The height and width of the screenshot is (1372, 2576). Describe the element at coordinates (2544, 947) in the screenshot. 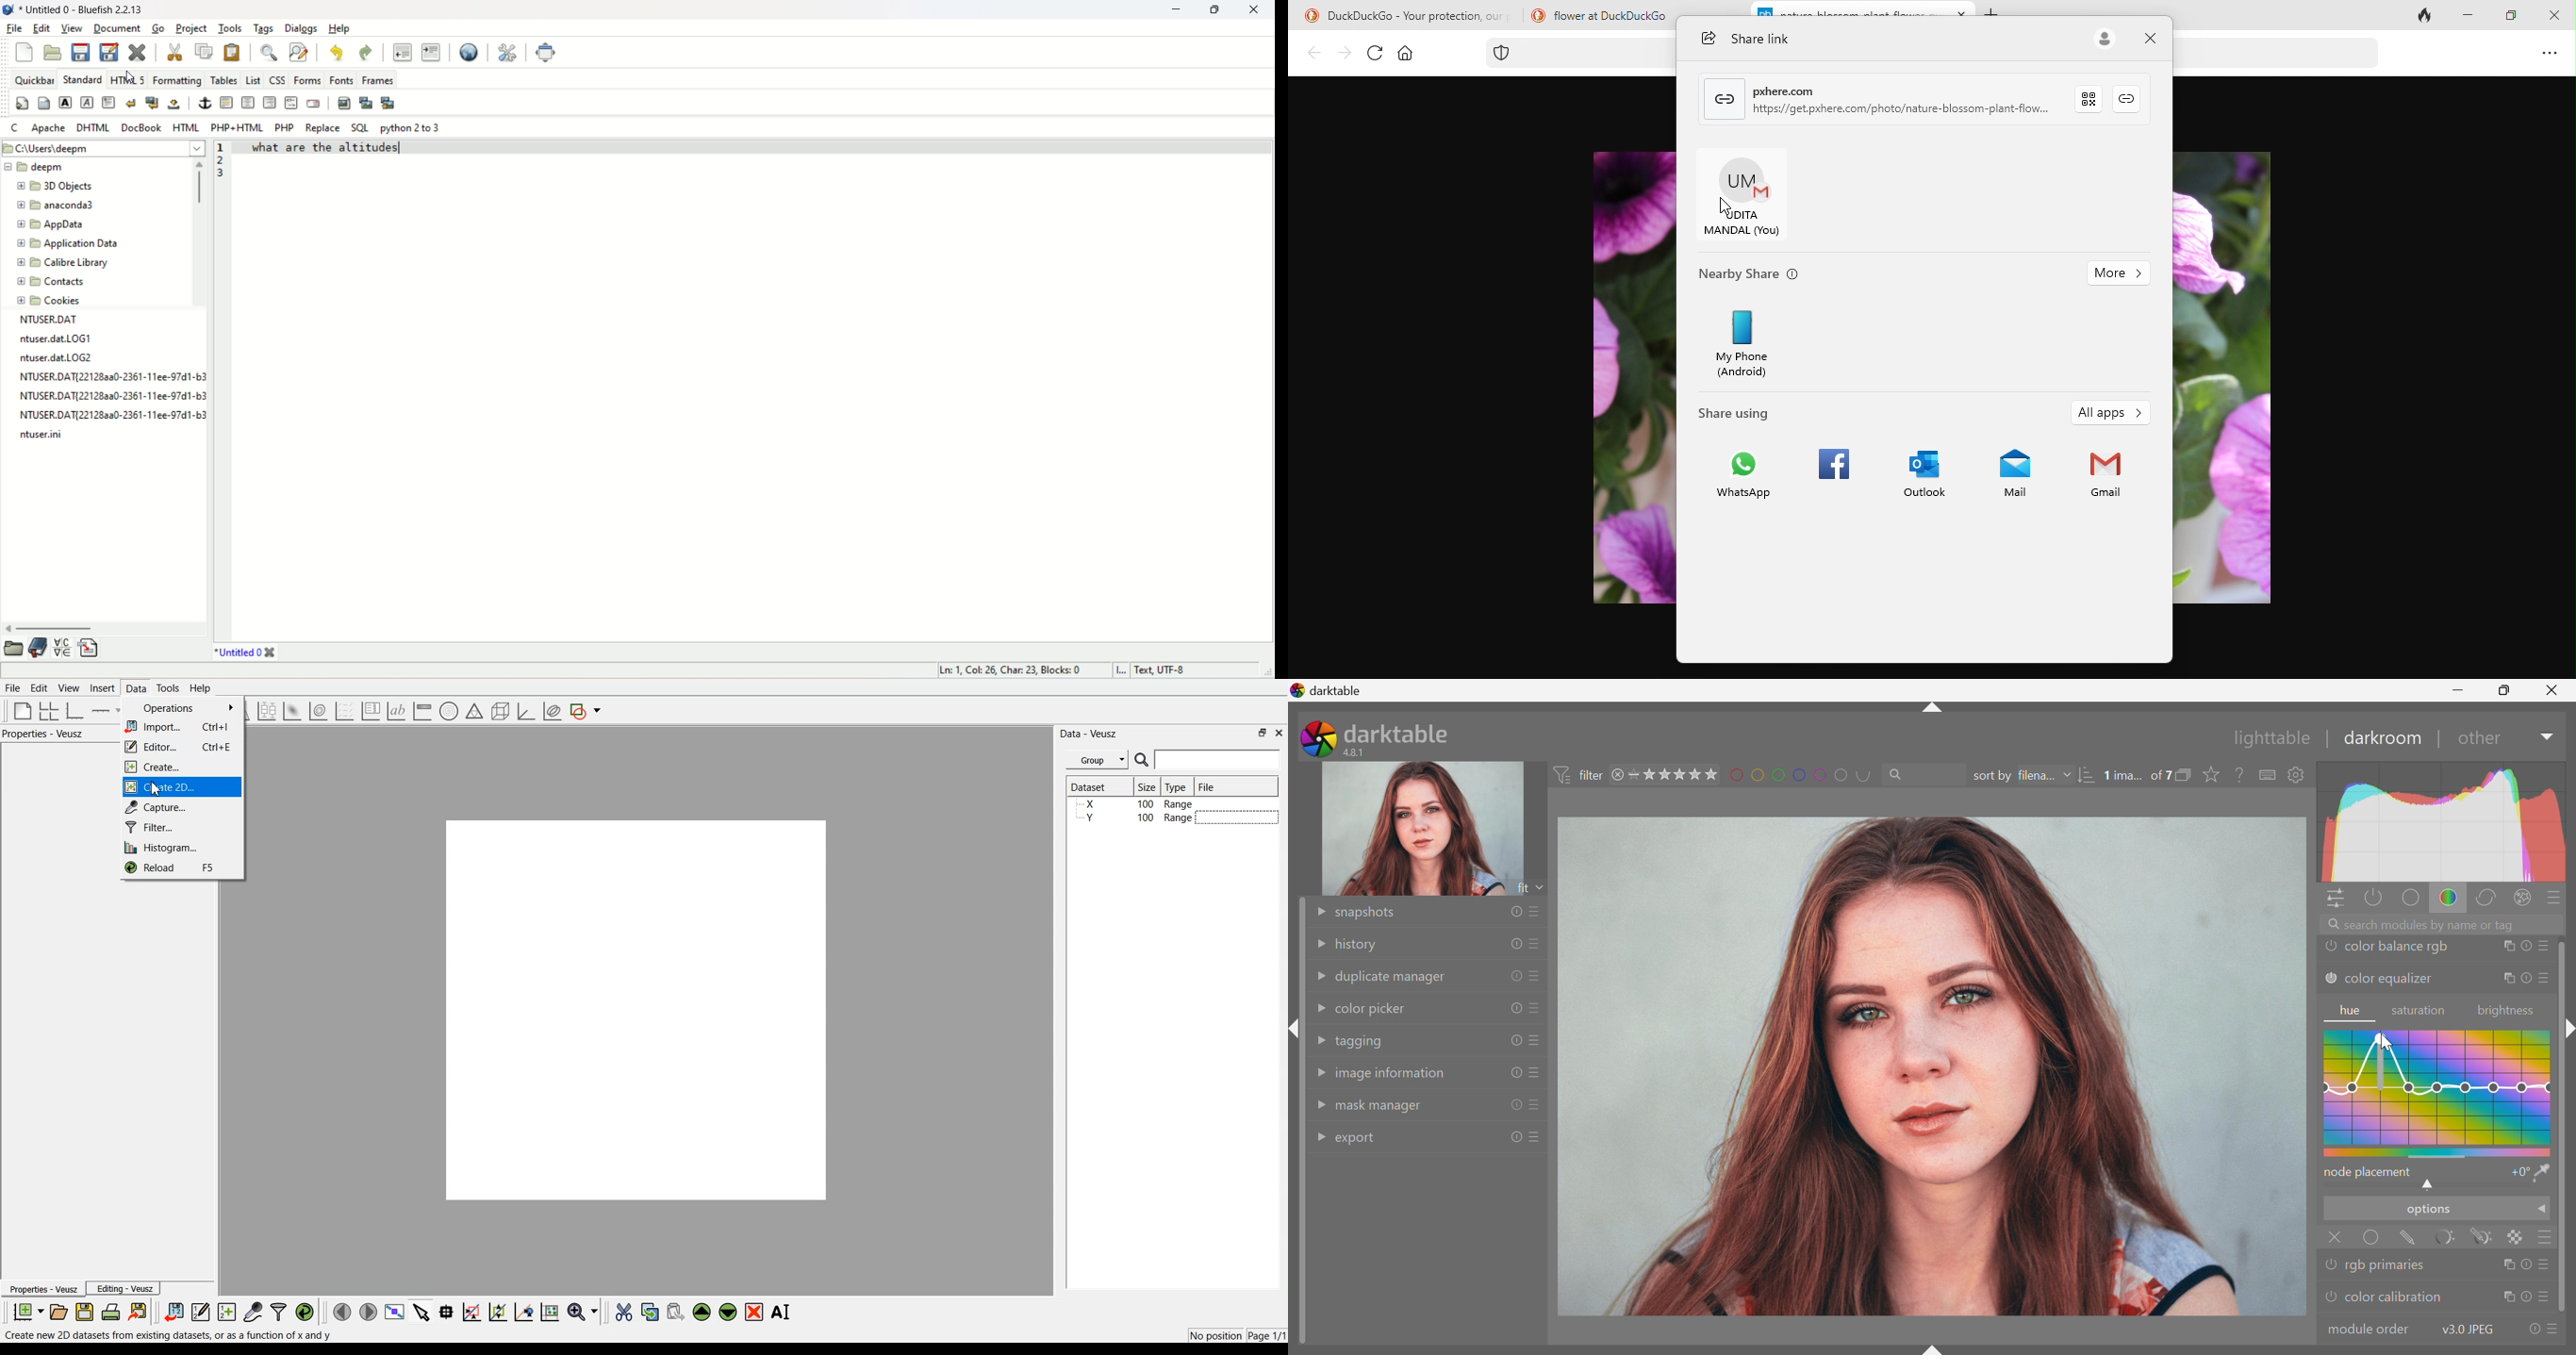

I see `presets` at that location.